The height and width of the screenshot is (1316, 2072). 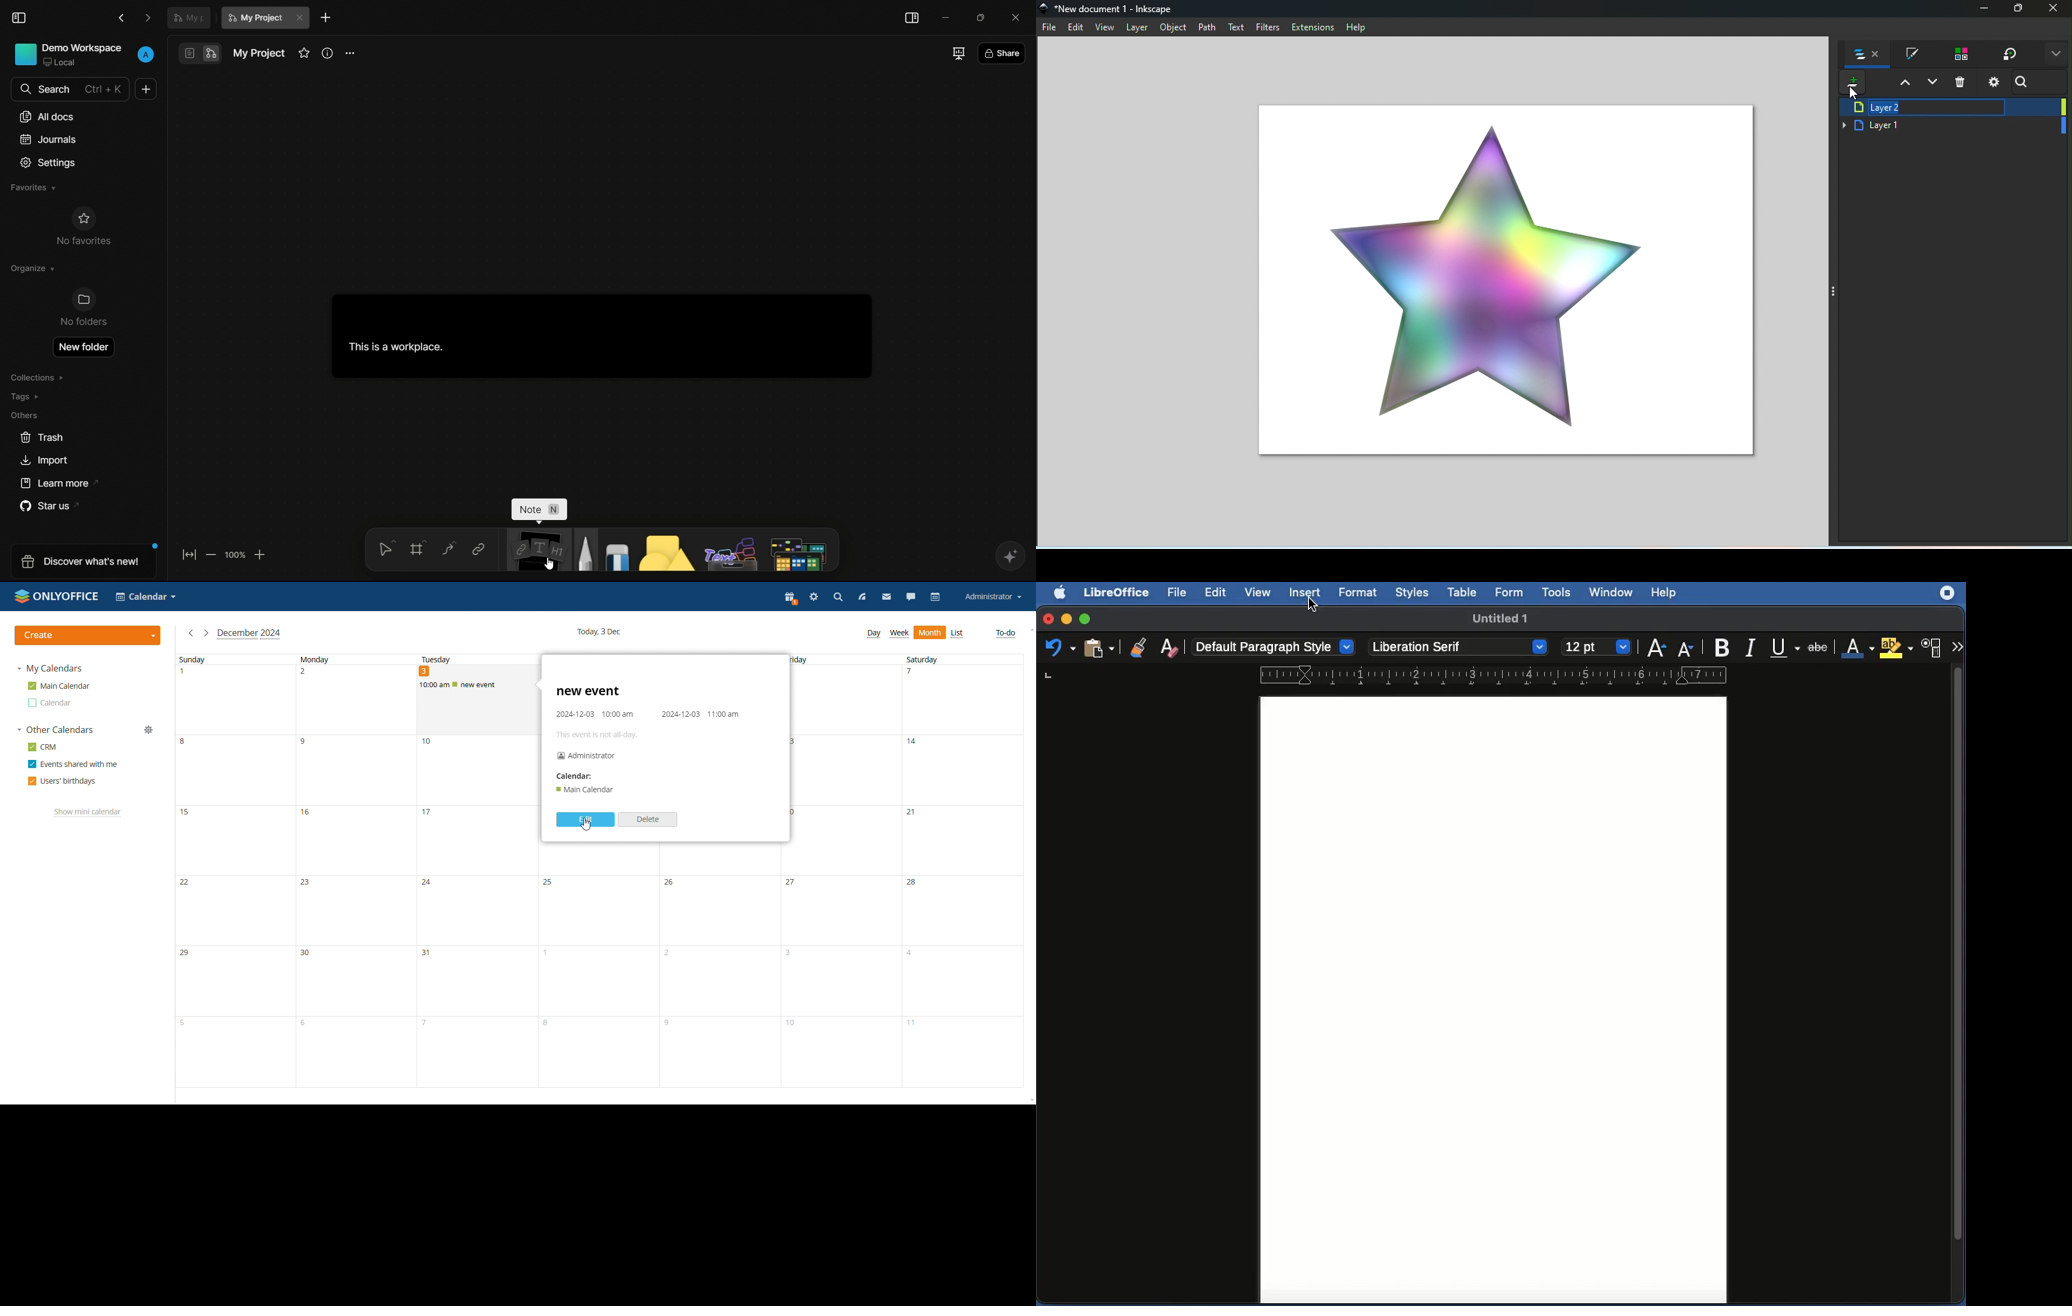 What do you see at coordinates (1313, 27) in the screenshot?
I see `Extensions` at bounding box center [1313, 27].